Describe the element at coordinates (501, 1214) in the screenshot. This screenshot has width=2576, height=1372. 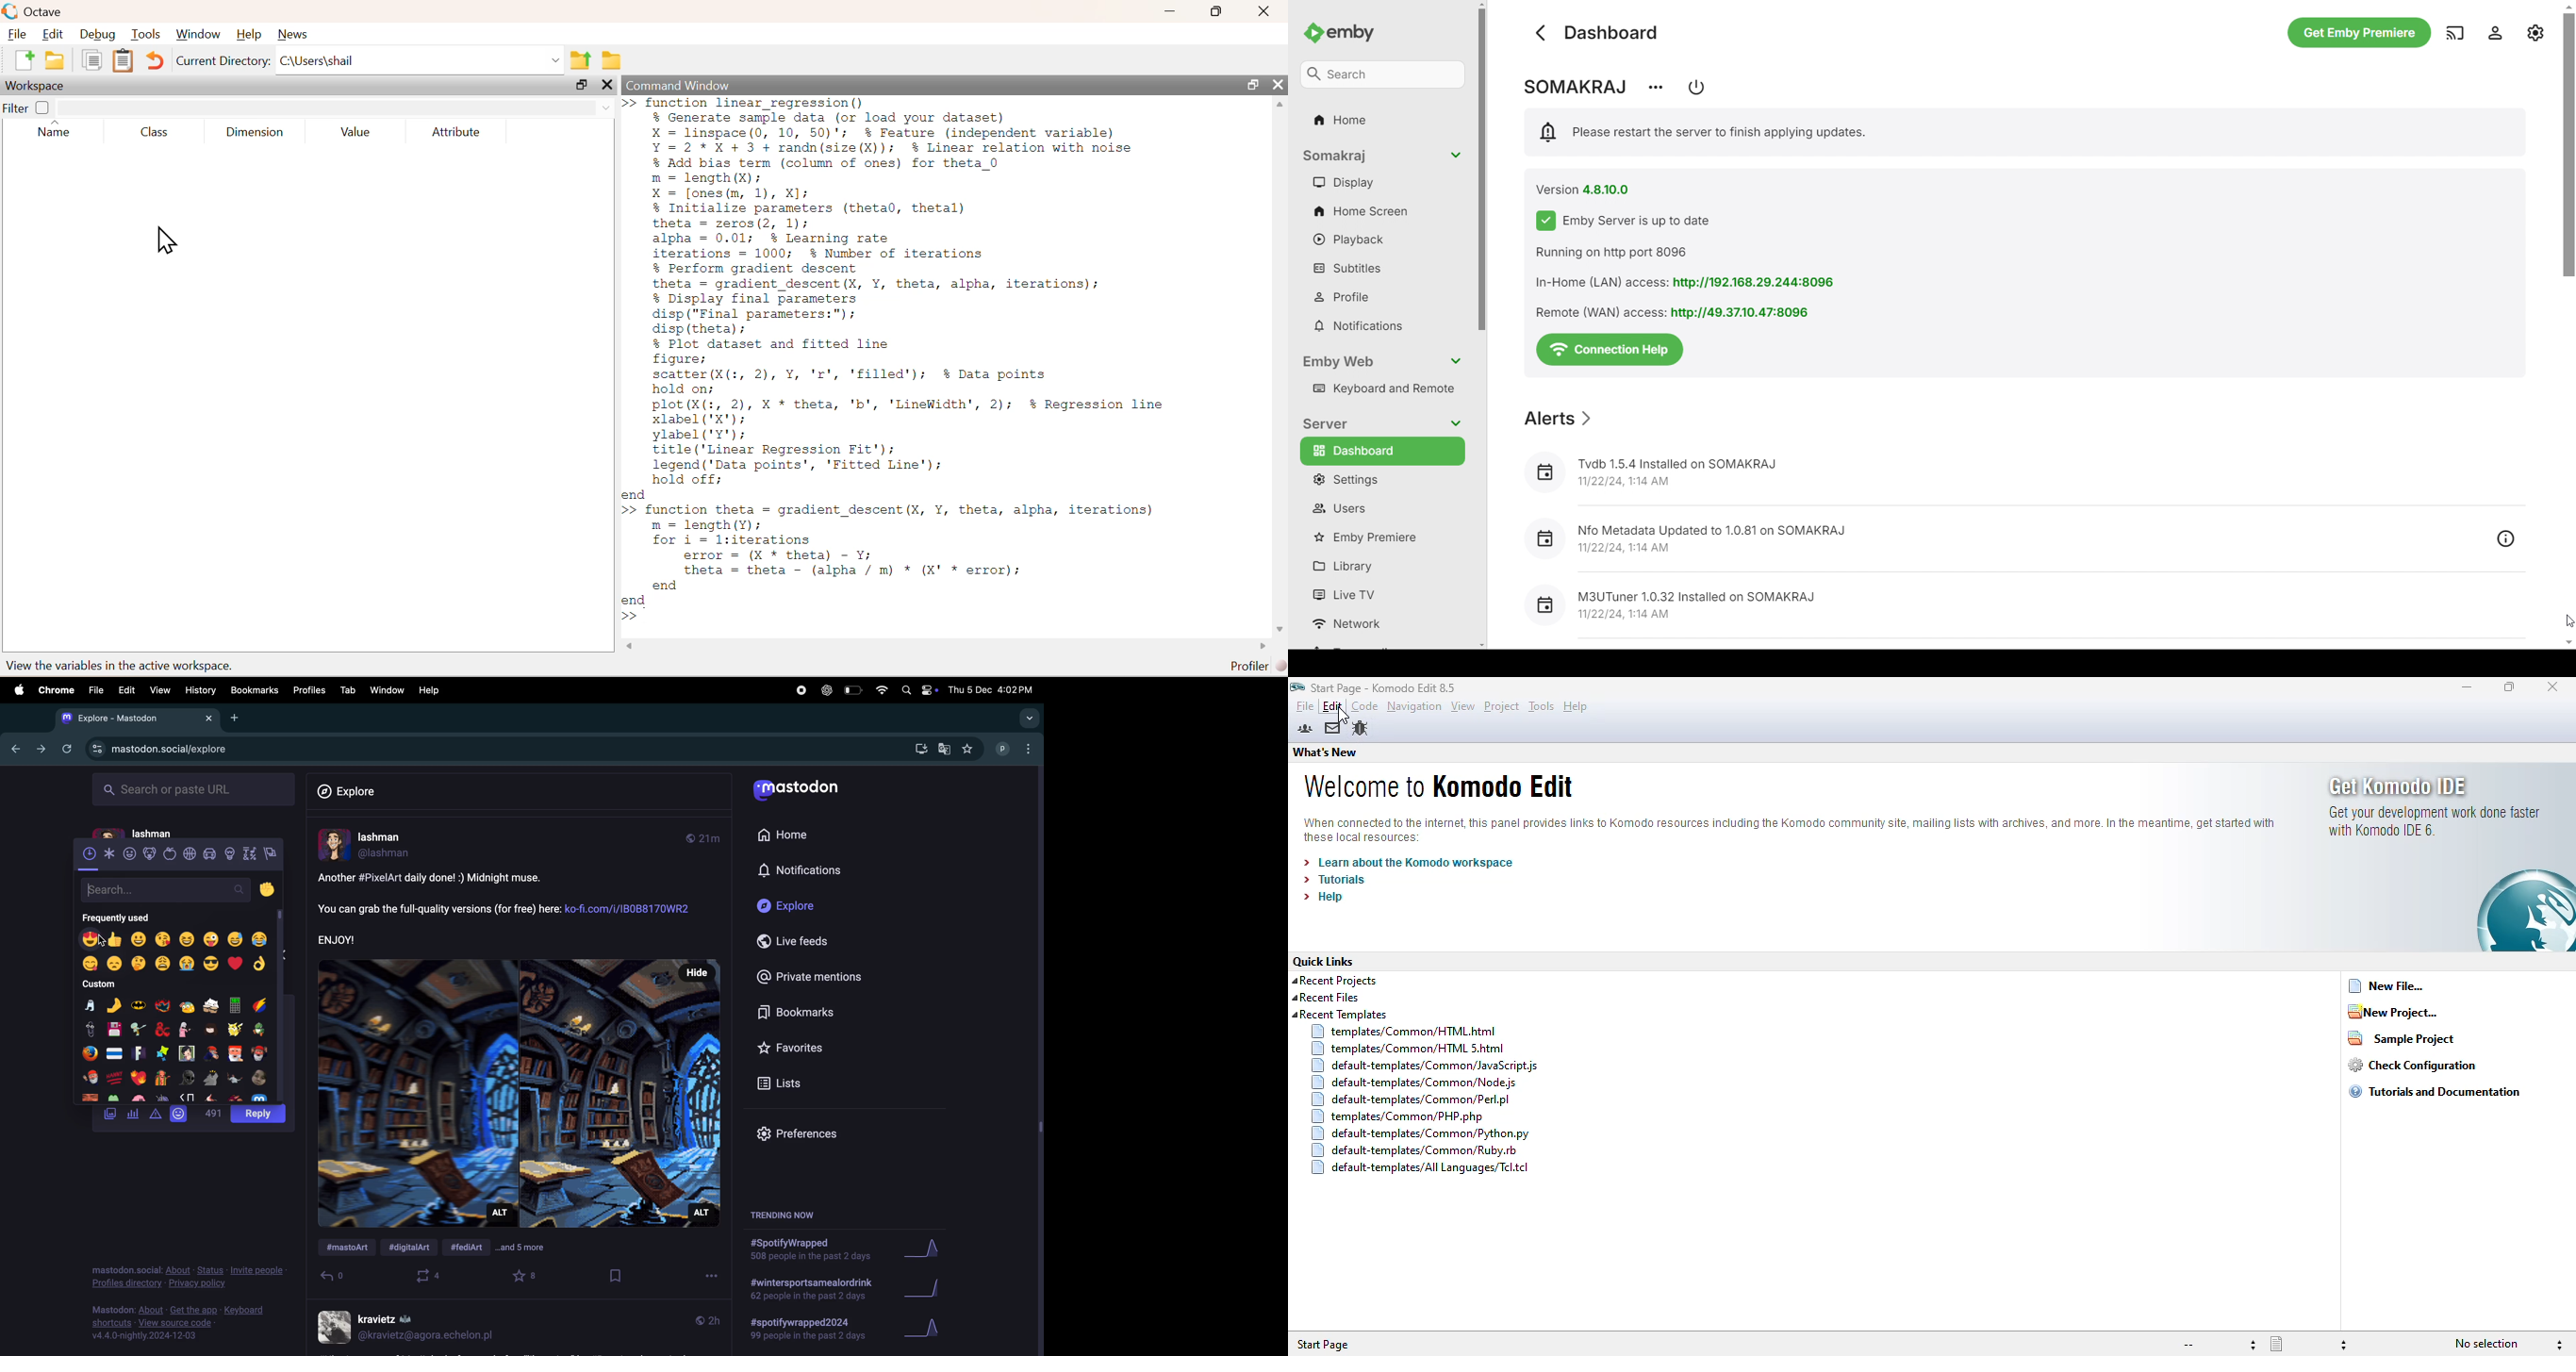
I see `Alt description` at that location.